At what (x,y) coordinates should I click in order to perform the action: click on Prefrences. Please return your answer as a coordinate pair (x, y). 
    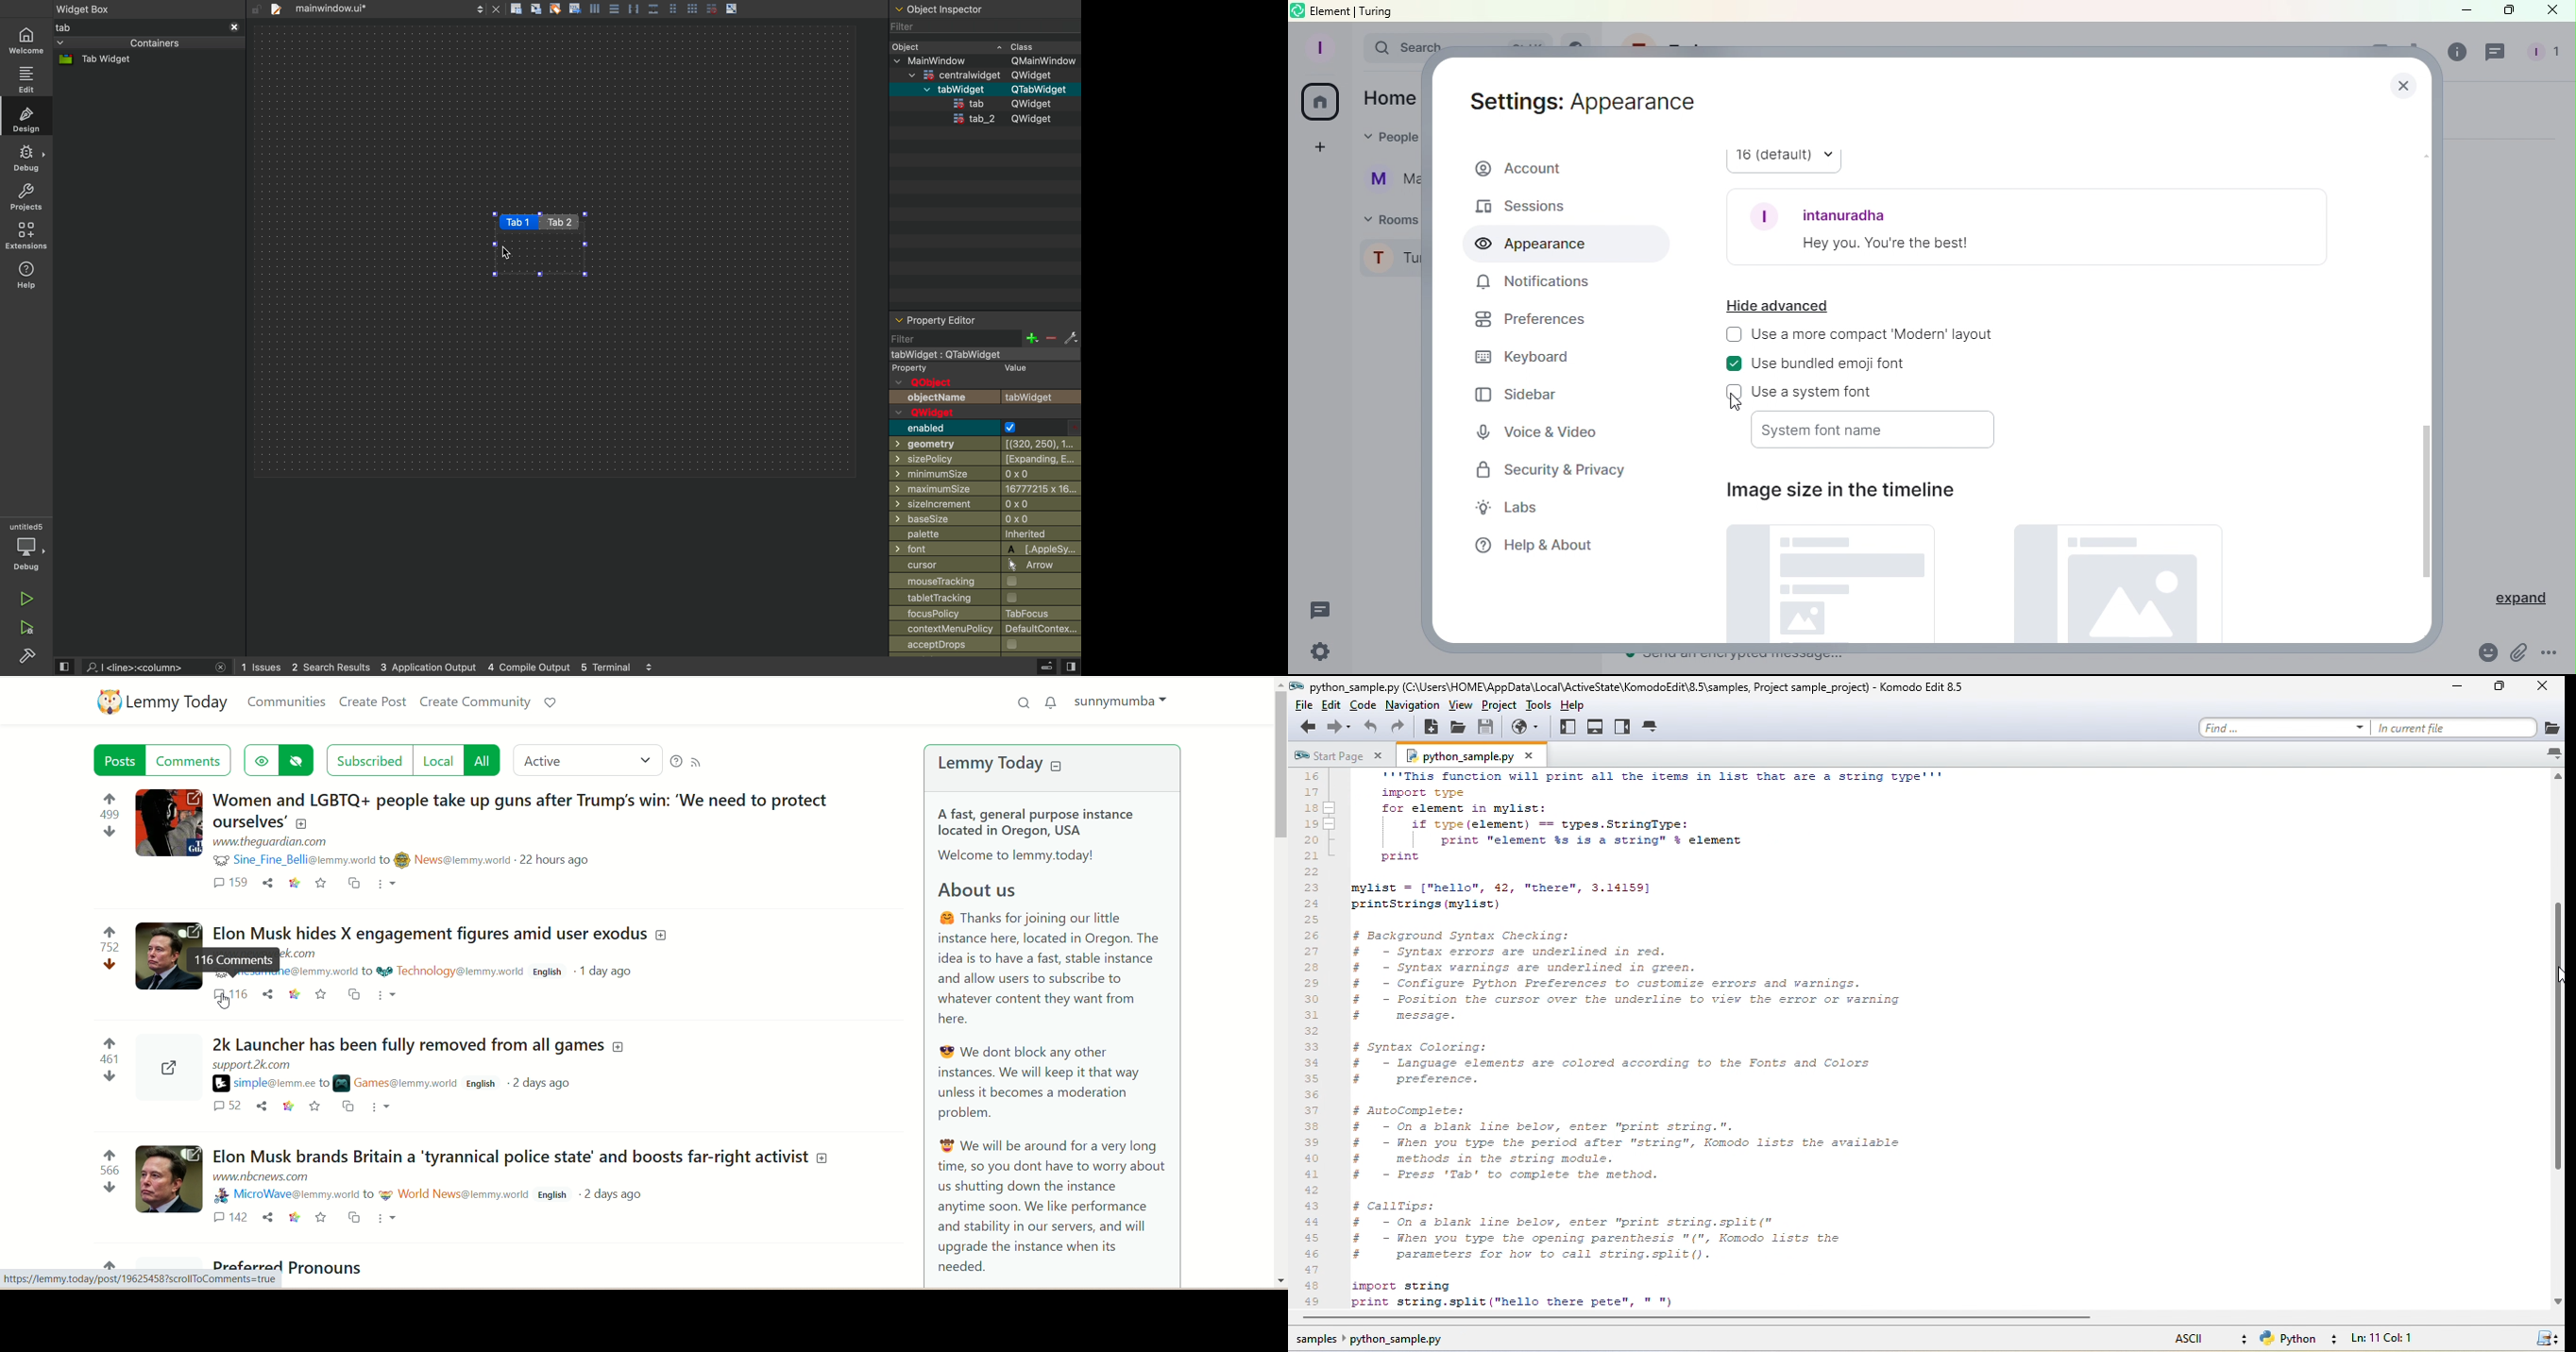
    Looking at the image, I should click on (1527, 321).